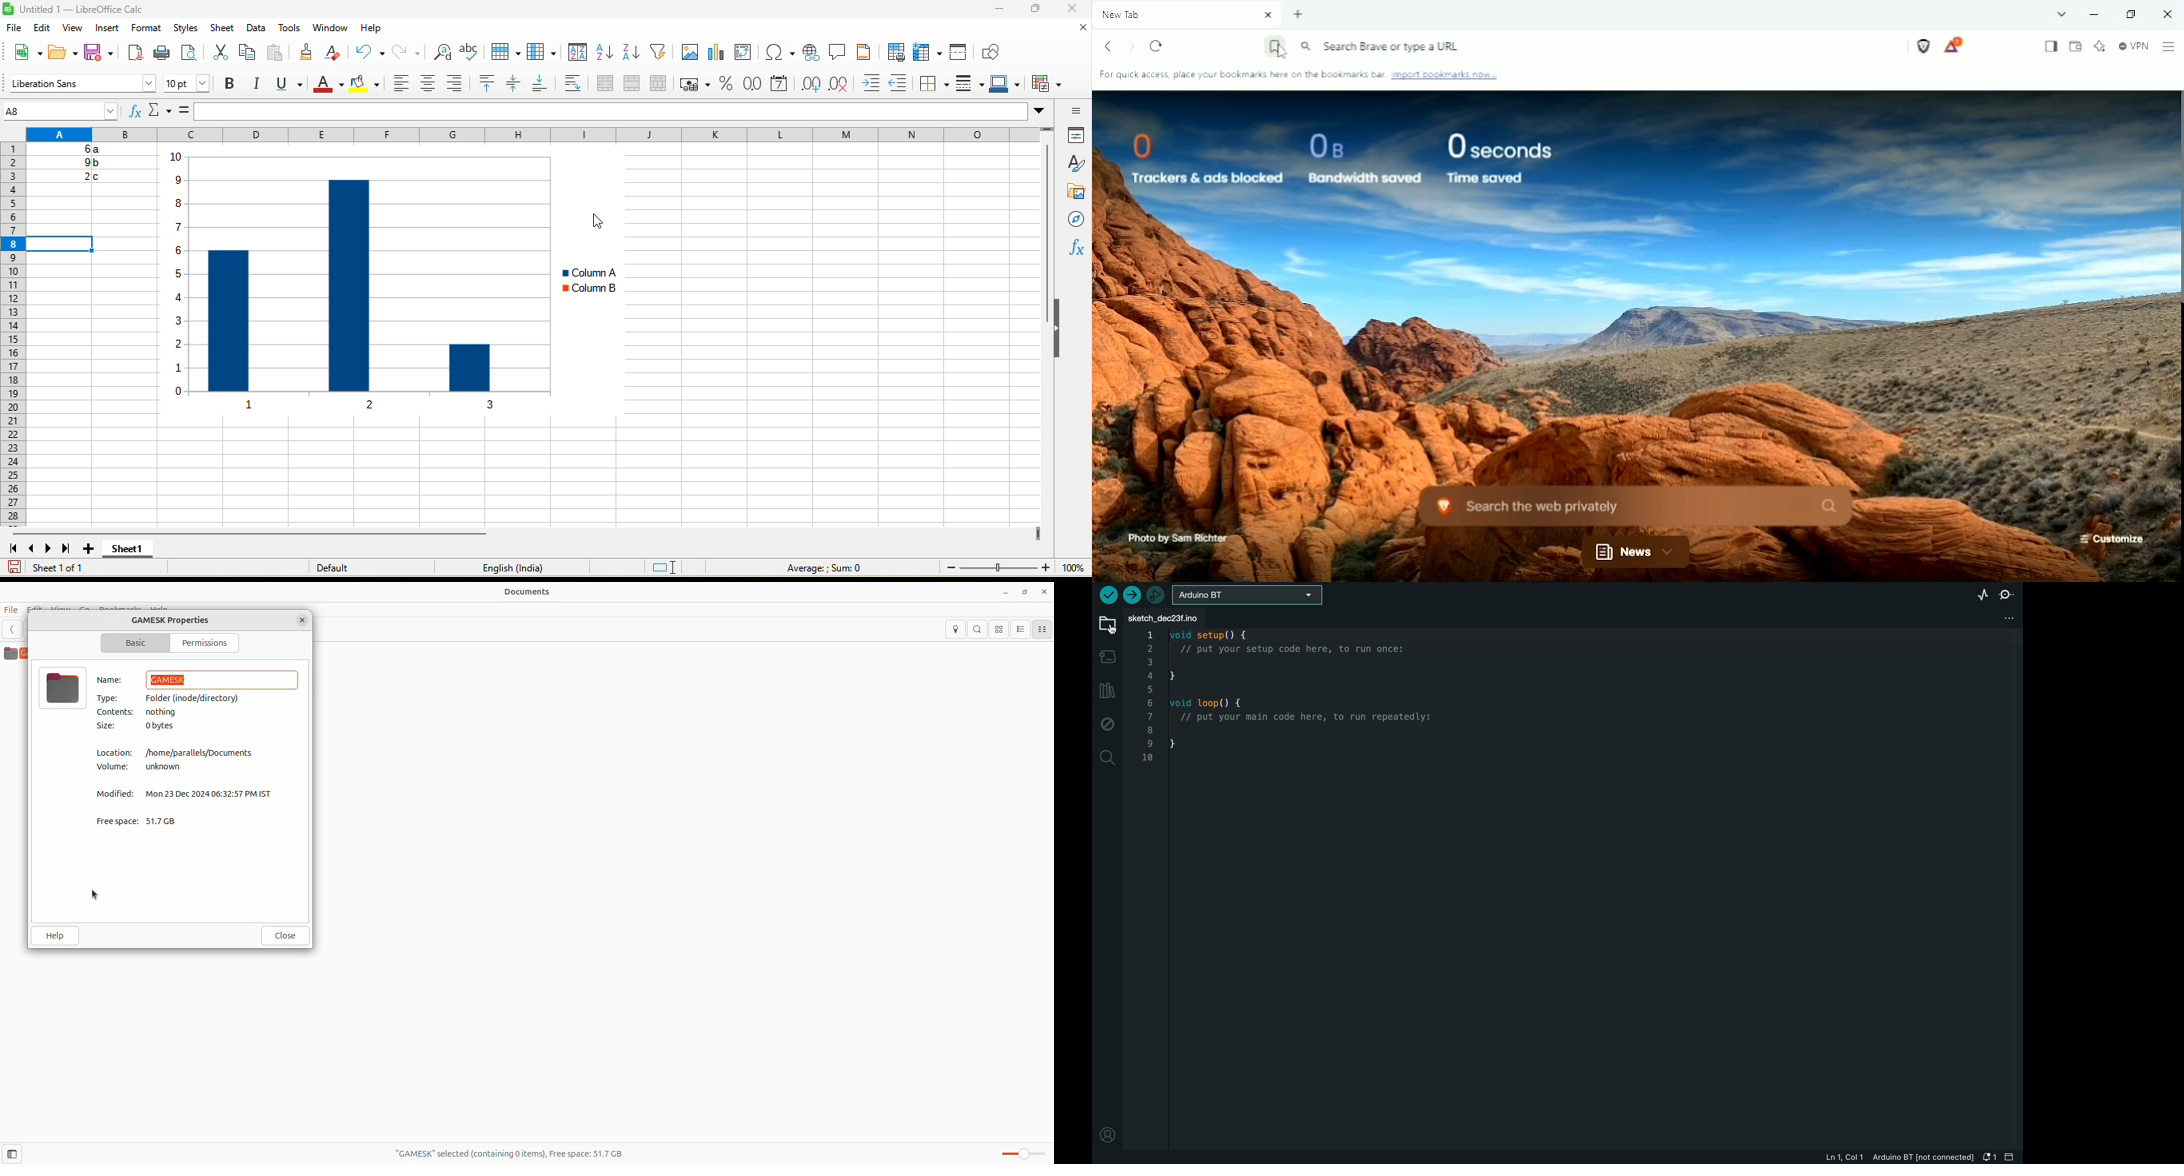  Describe the element at coordinates (635, 54) in the screenshot. I see `sort descending` at that location.